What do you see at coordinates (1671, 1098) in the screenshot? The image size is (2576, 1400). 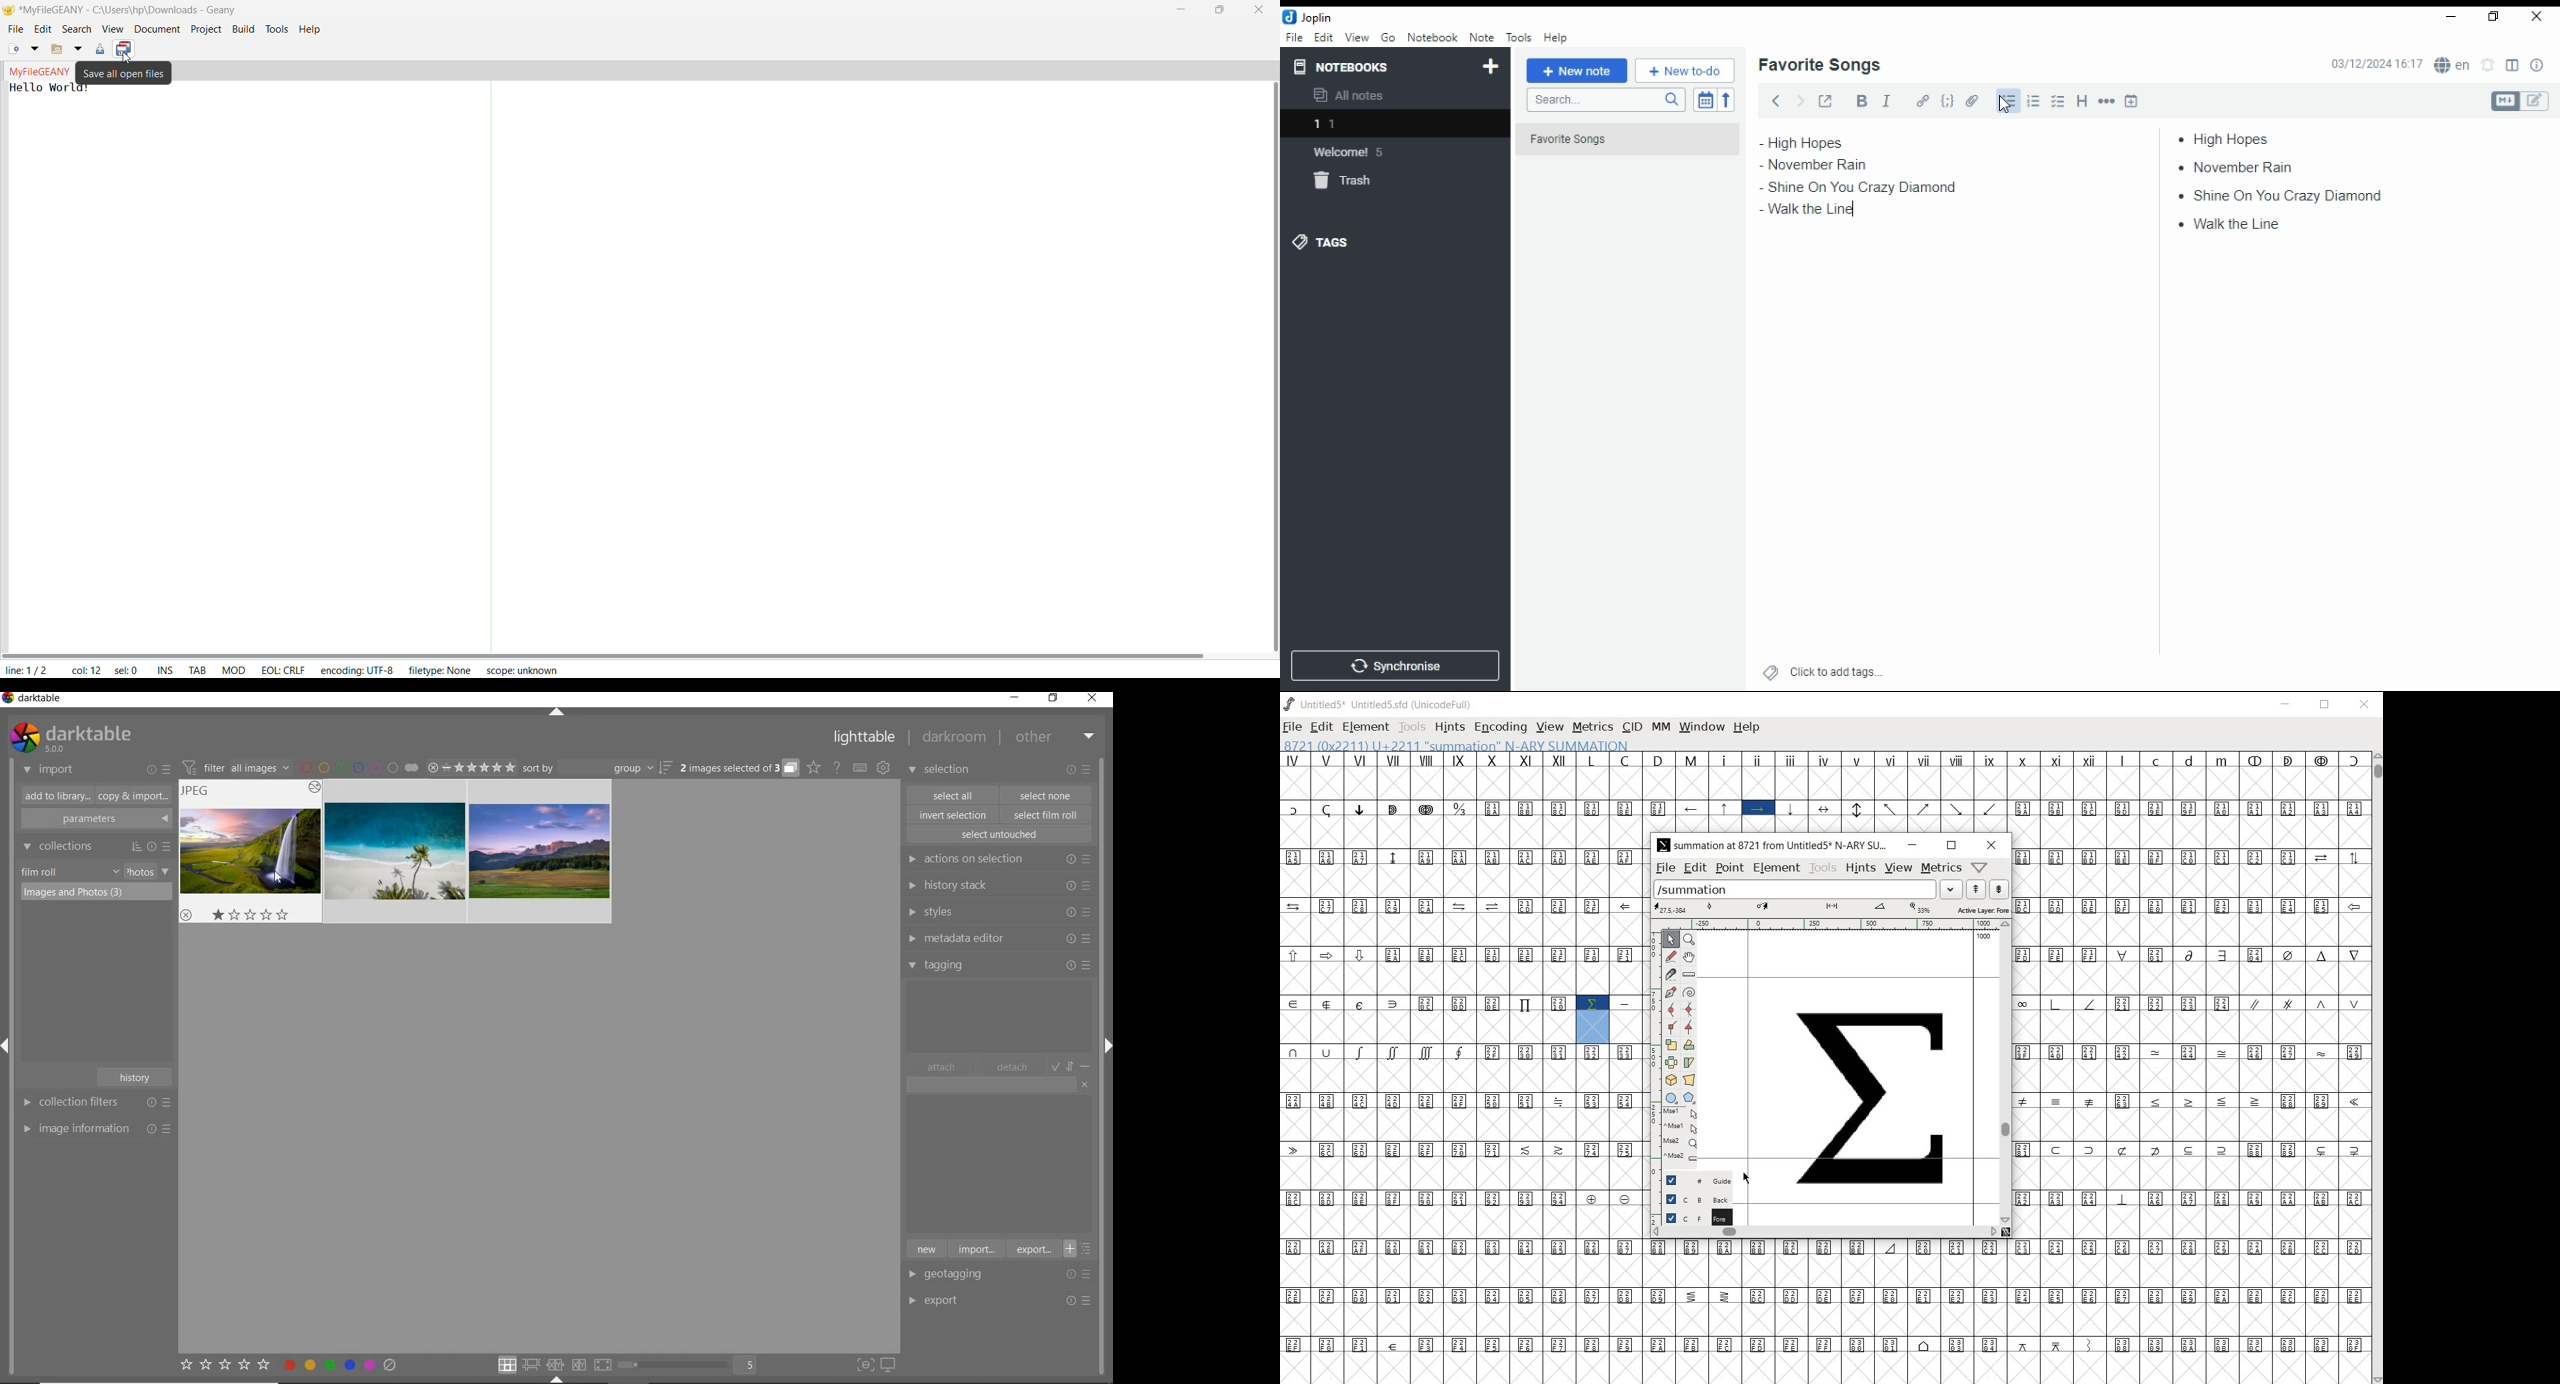 I see `rectangle or ellipse` at bounding box center [1671, 1098].